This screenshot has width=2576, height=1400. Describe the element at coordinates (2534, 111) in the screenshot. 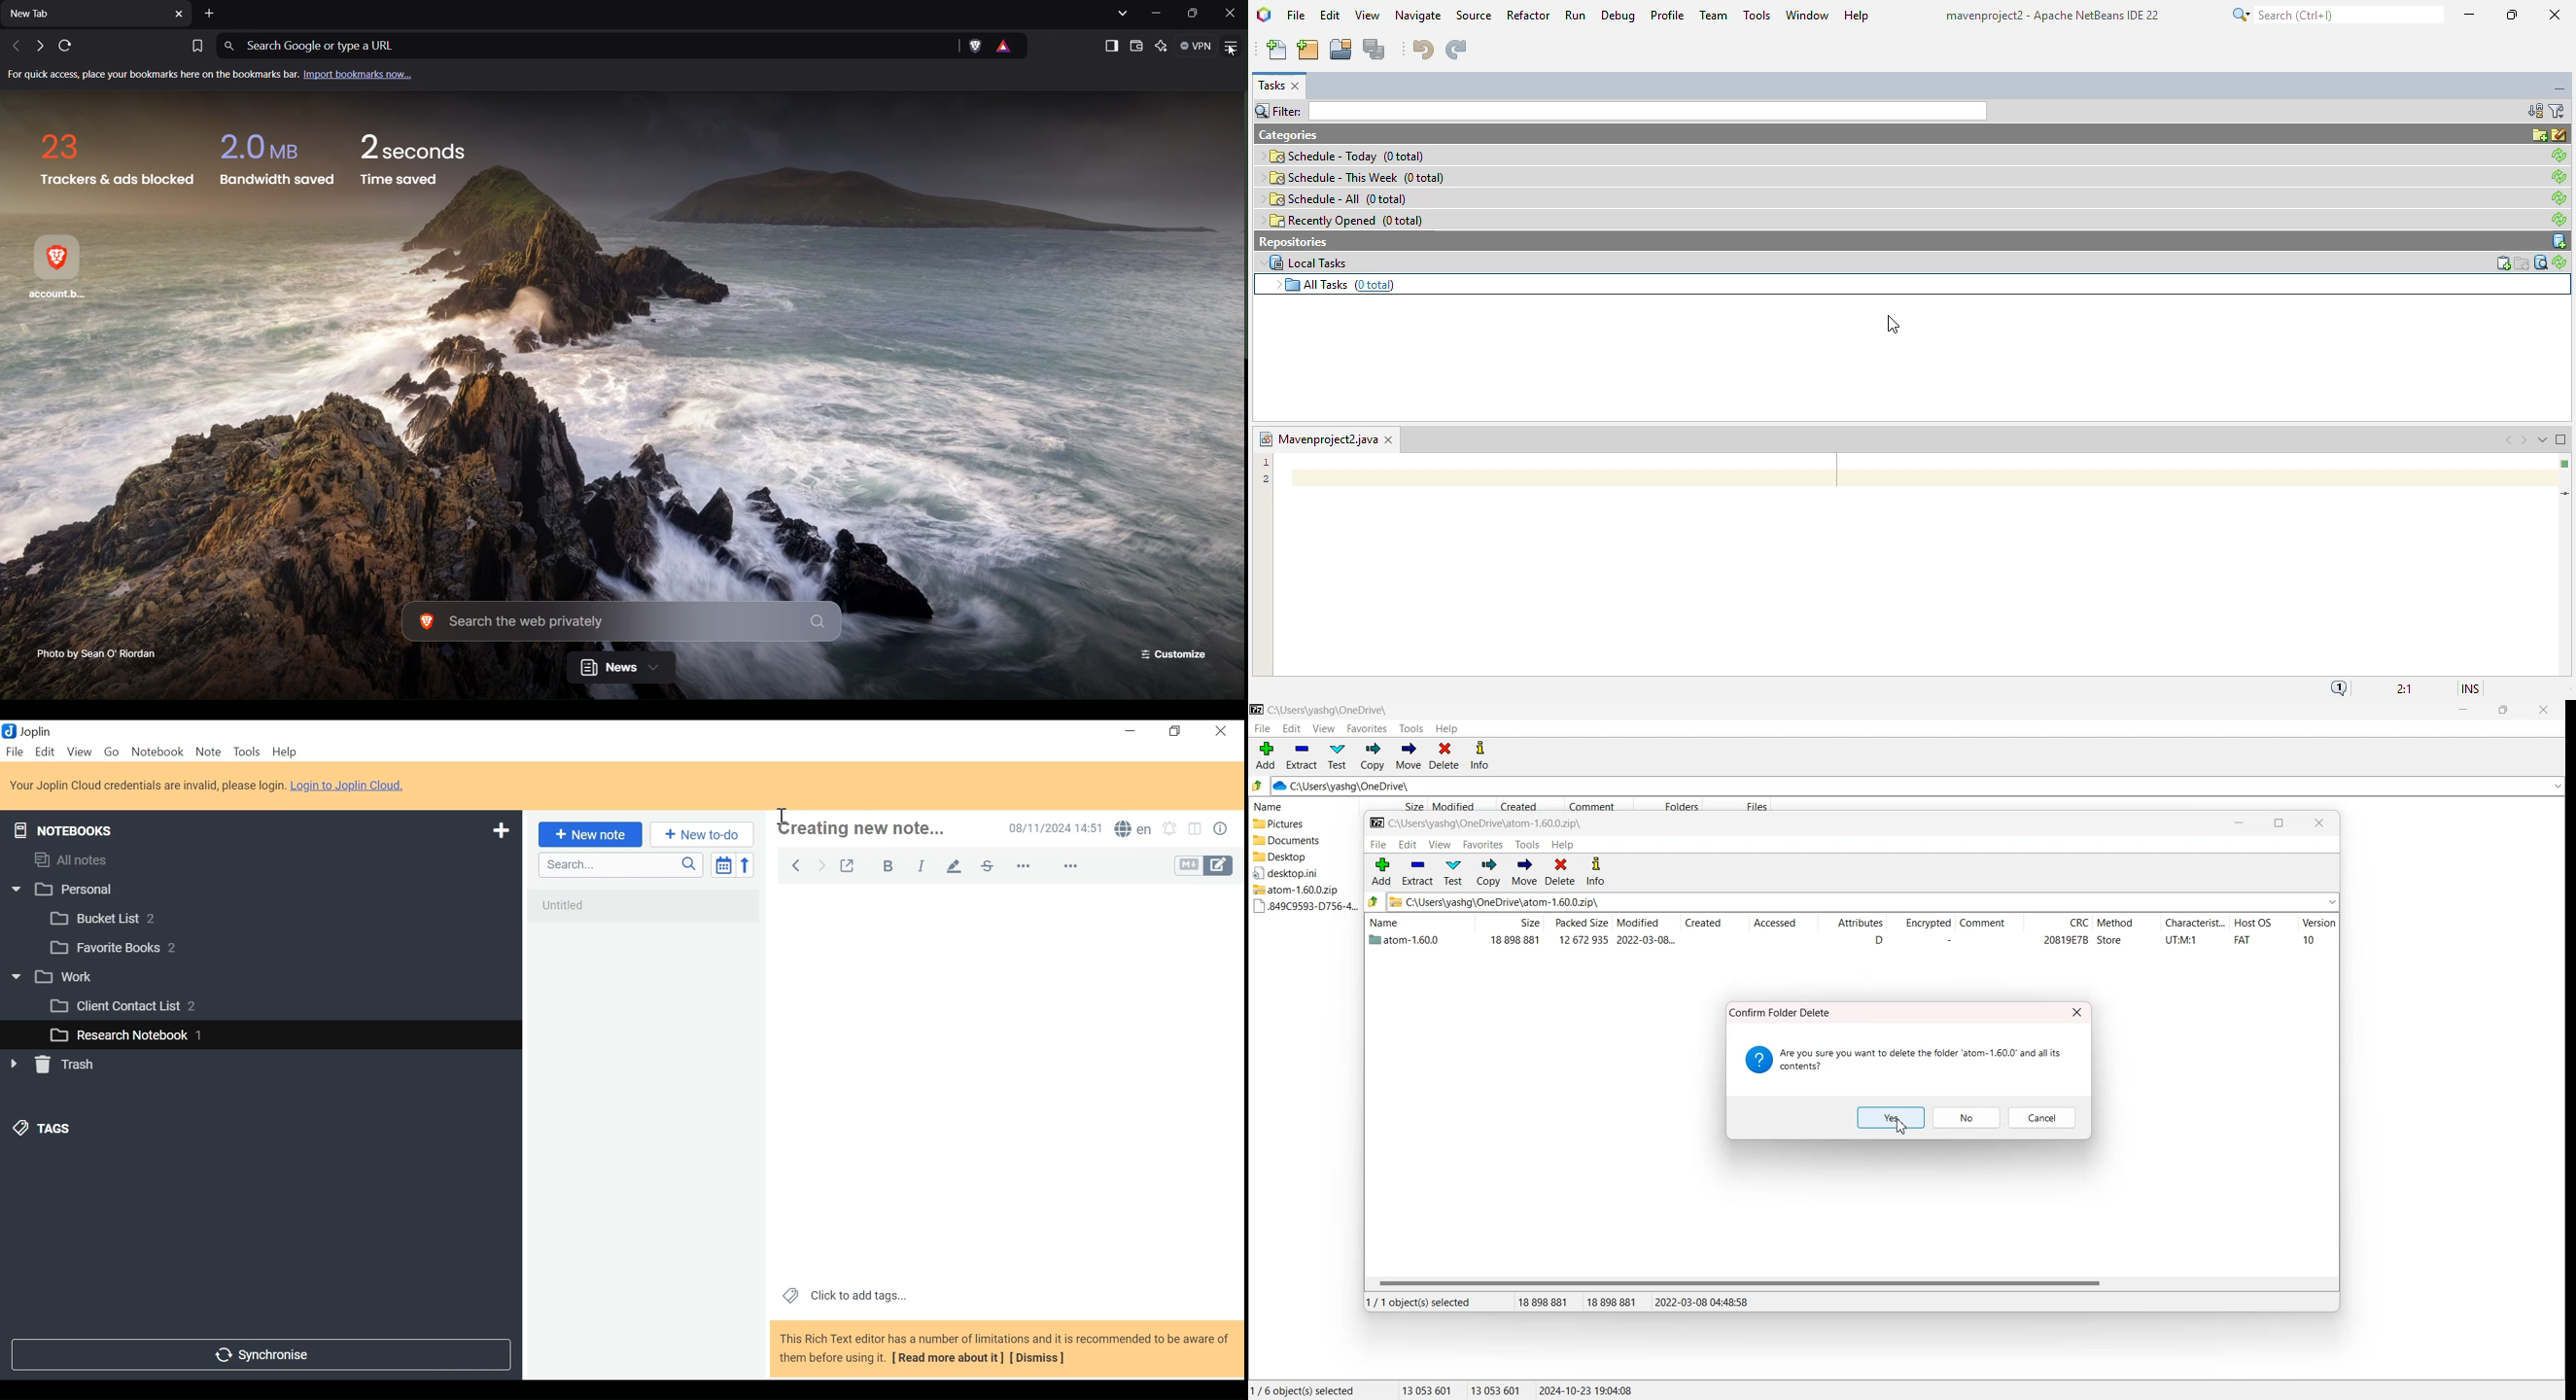

I see `set tasks window sorting` at that location.